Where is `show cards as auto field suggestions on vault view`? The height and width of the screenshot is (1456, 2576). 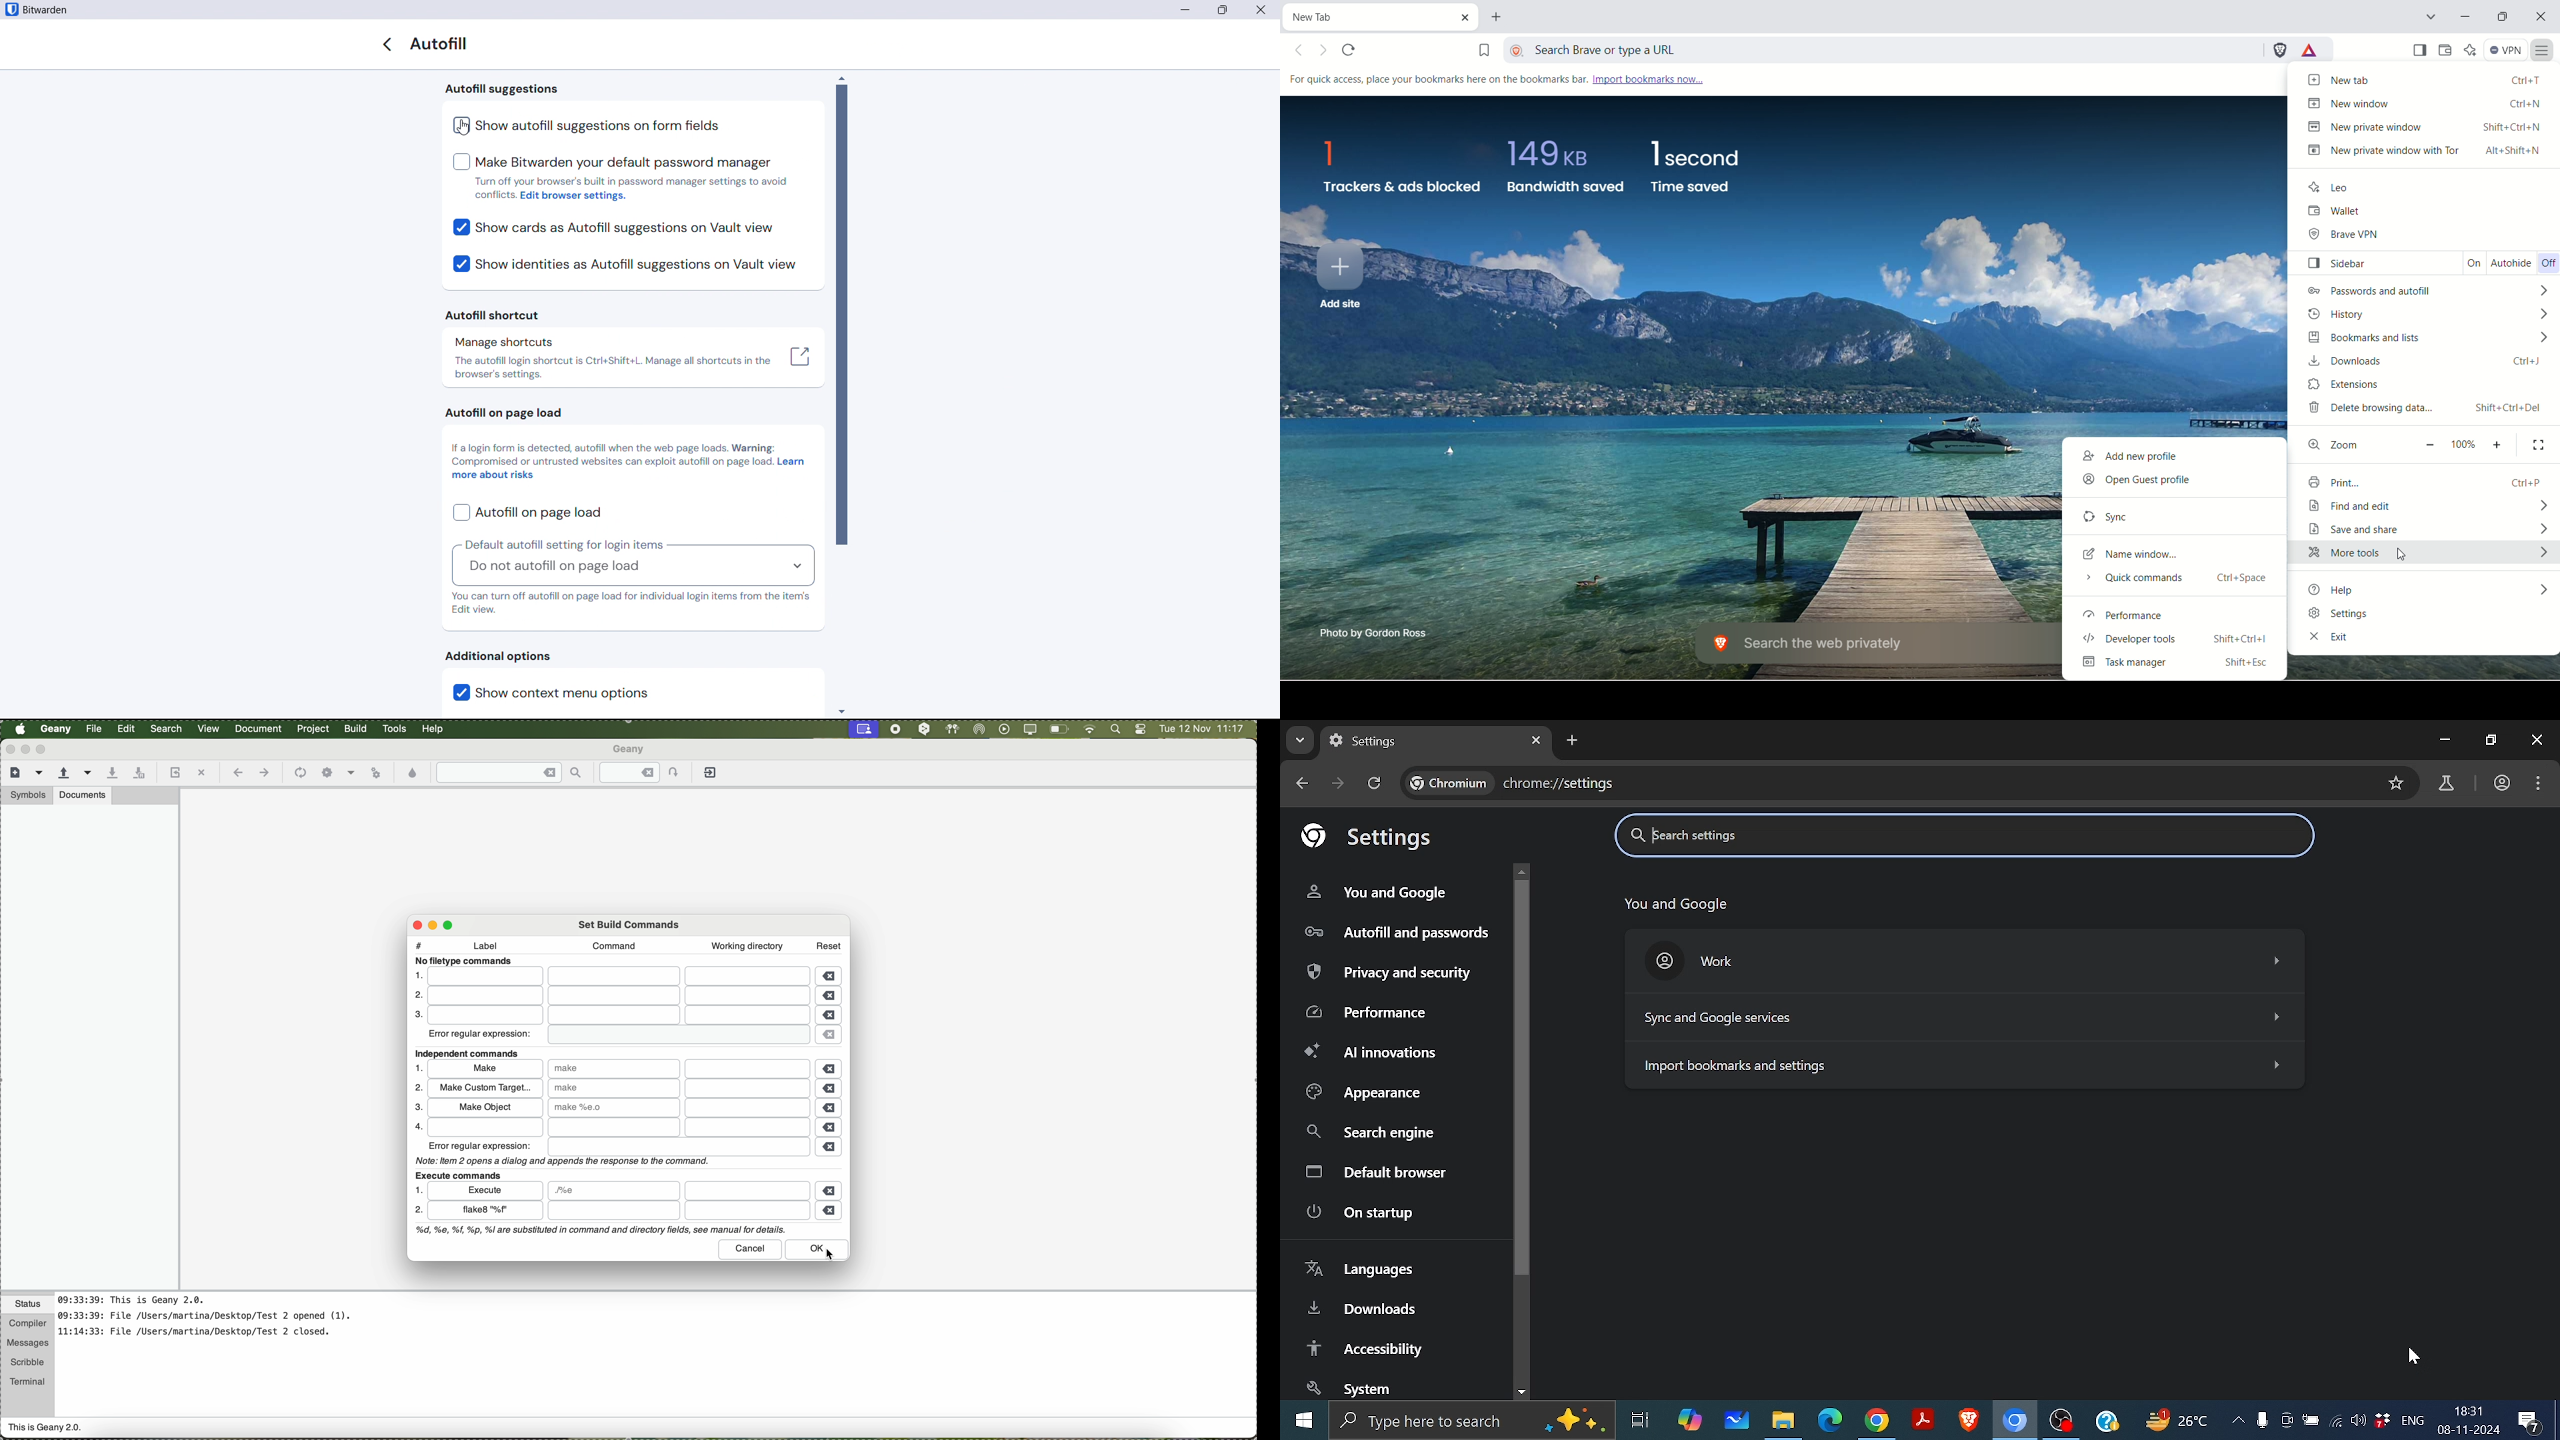 show cards as auto field suggestions on vault view is located at coordinates (614, 228).